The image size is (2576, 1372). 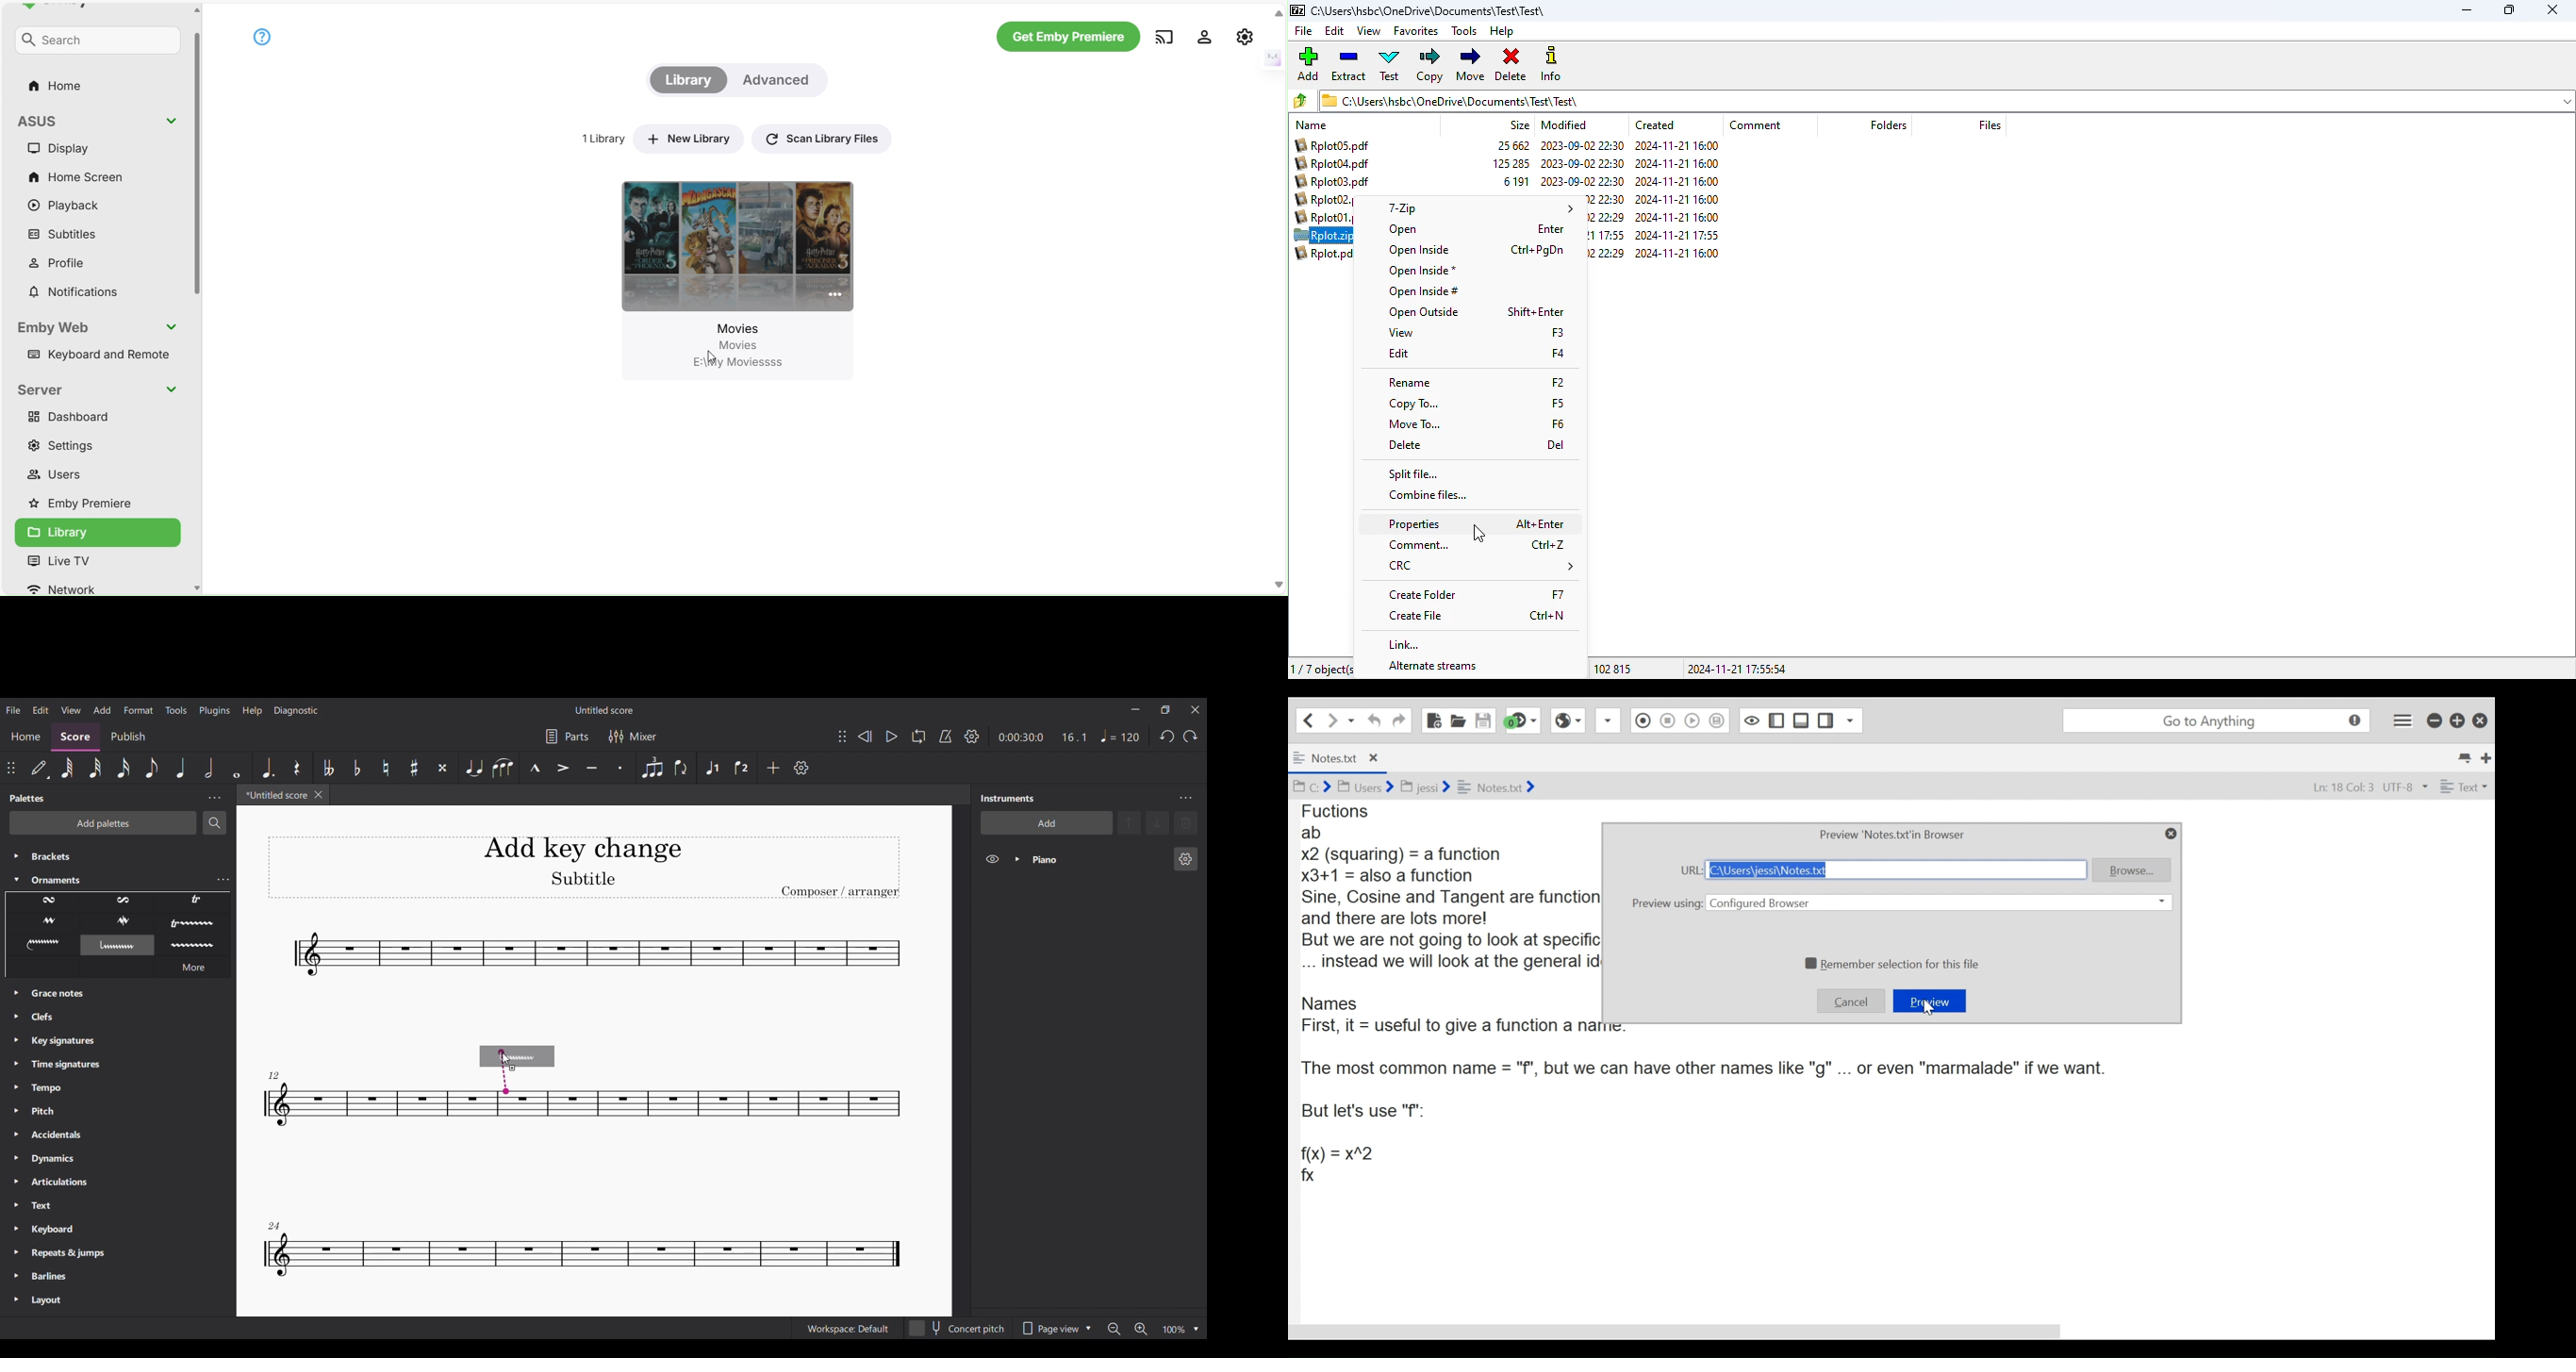 What do you see at coordinates (223, 880) in the screenshot?
I see `Ornaments settings` at bounding box center [223, 880].